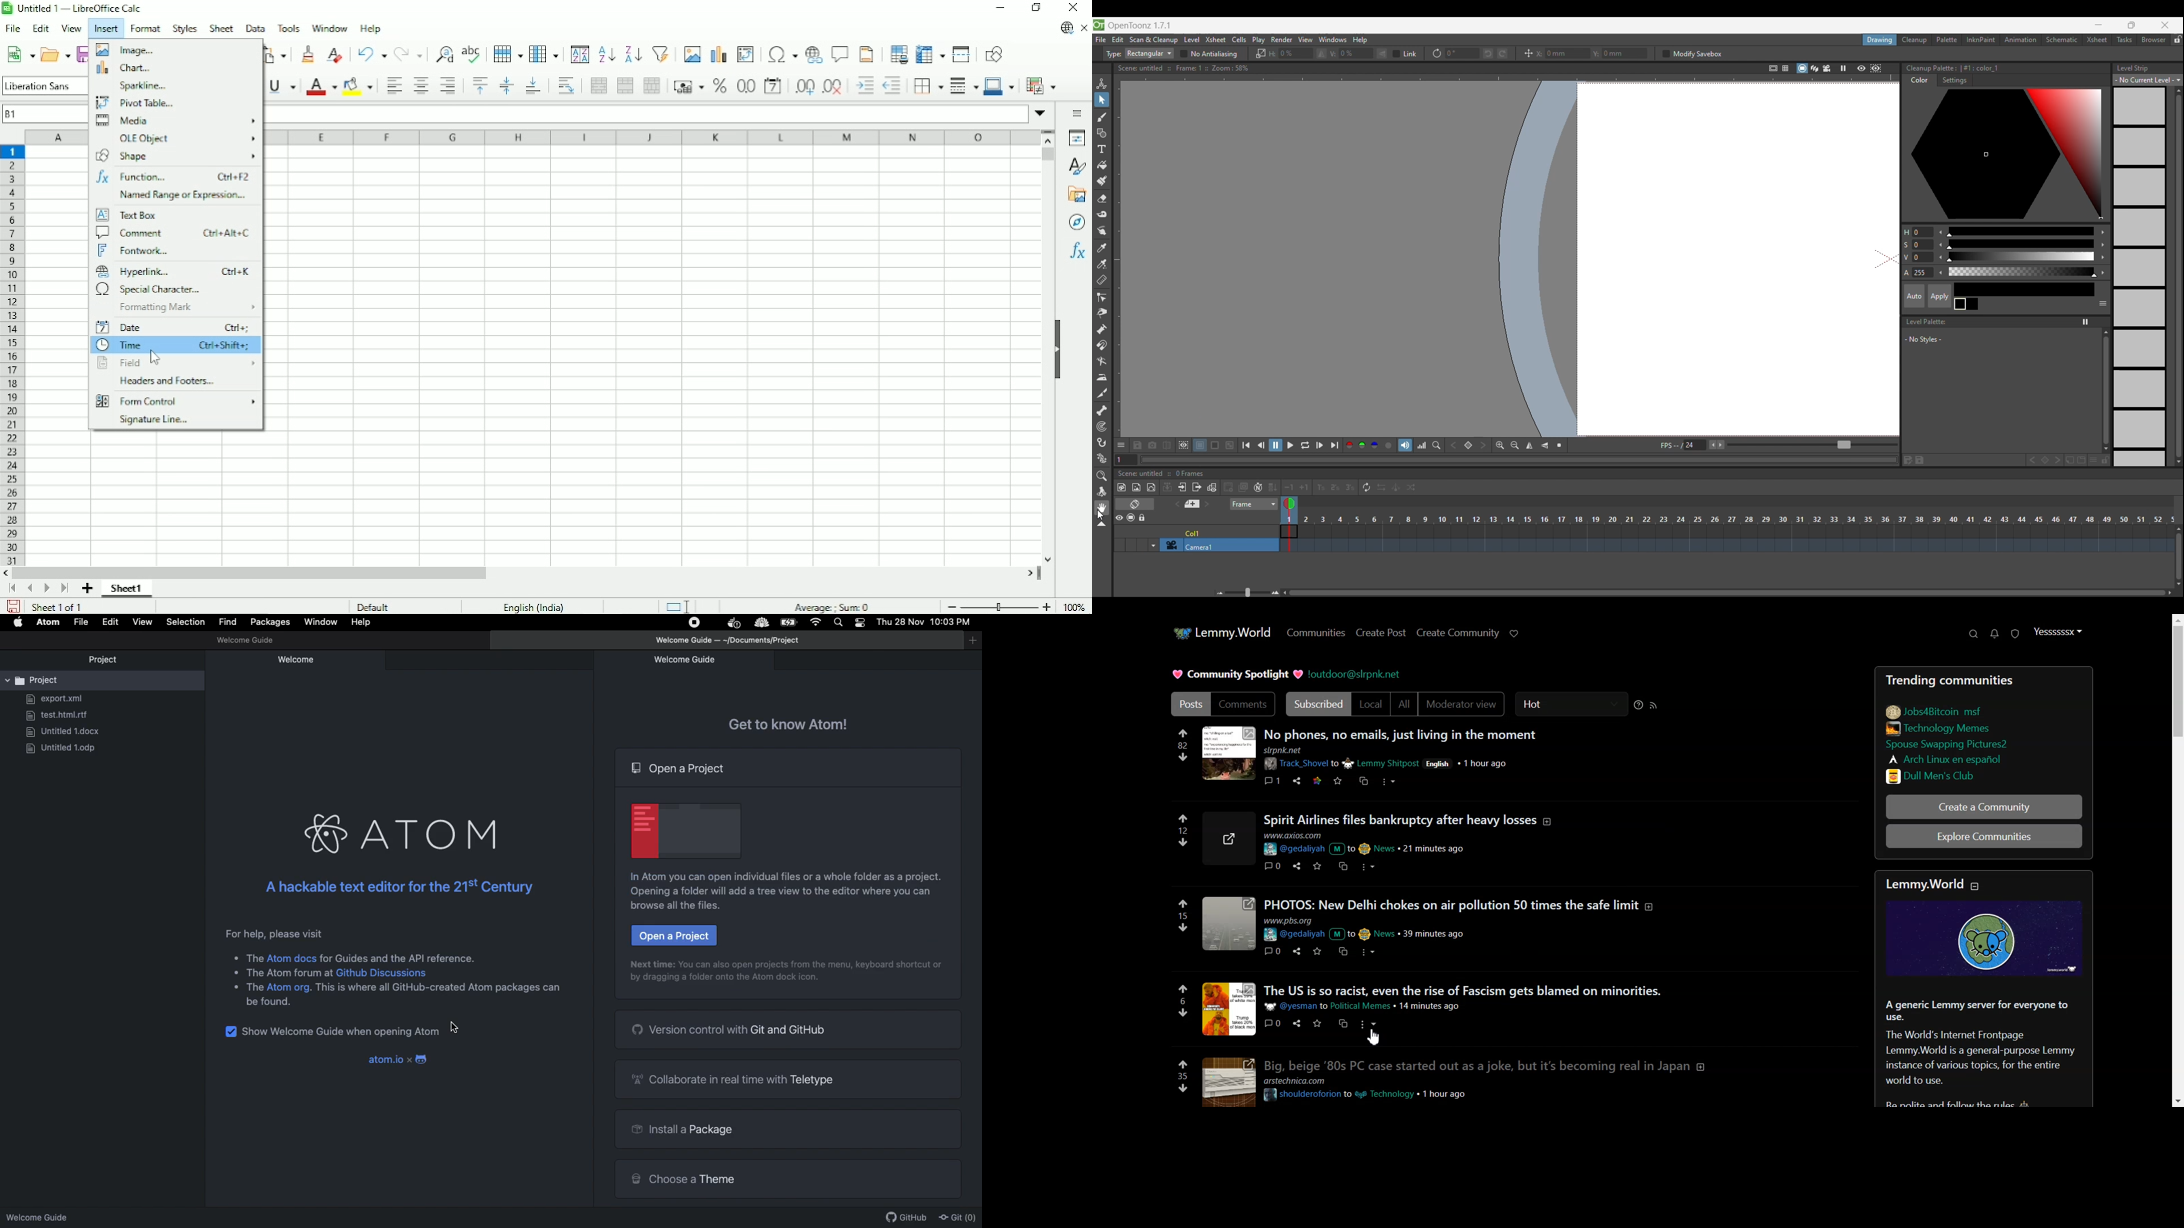 The height and width of the screenshot is (1232, 2184). I want to click on Set key, so click(2043, 460).